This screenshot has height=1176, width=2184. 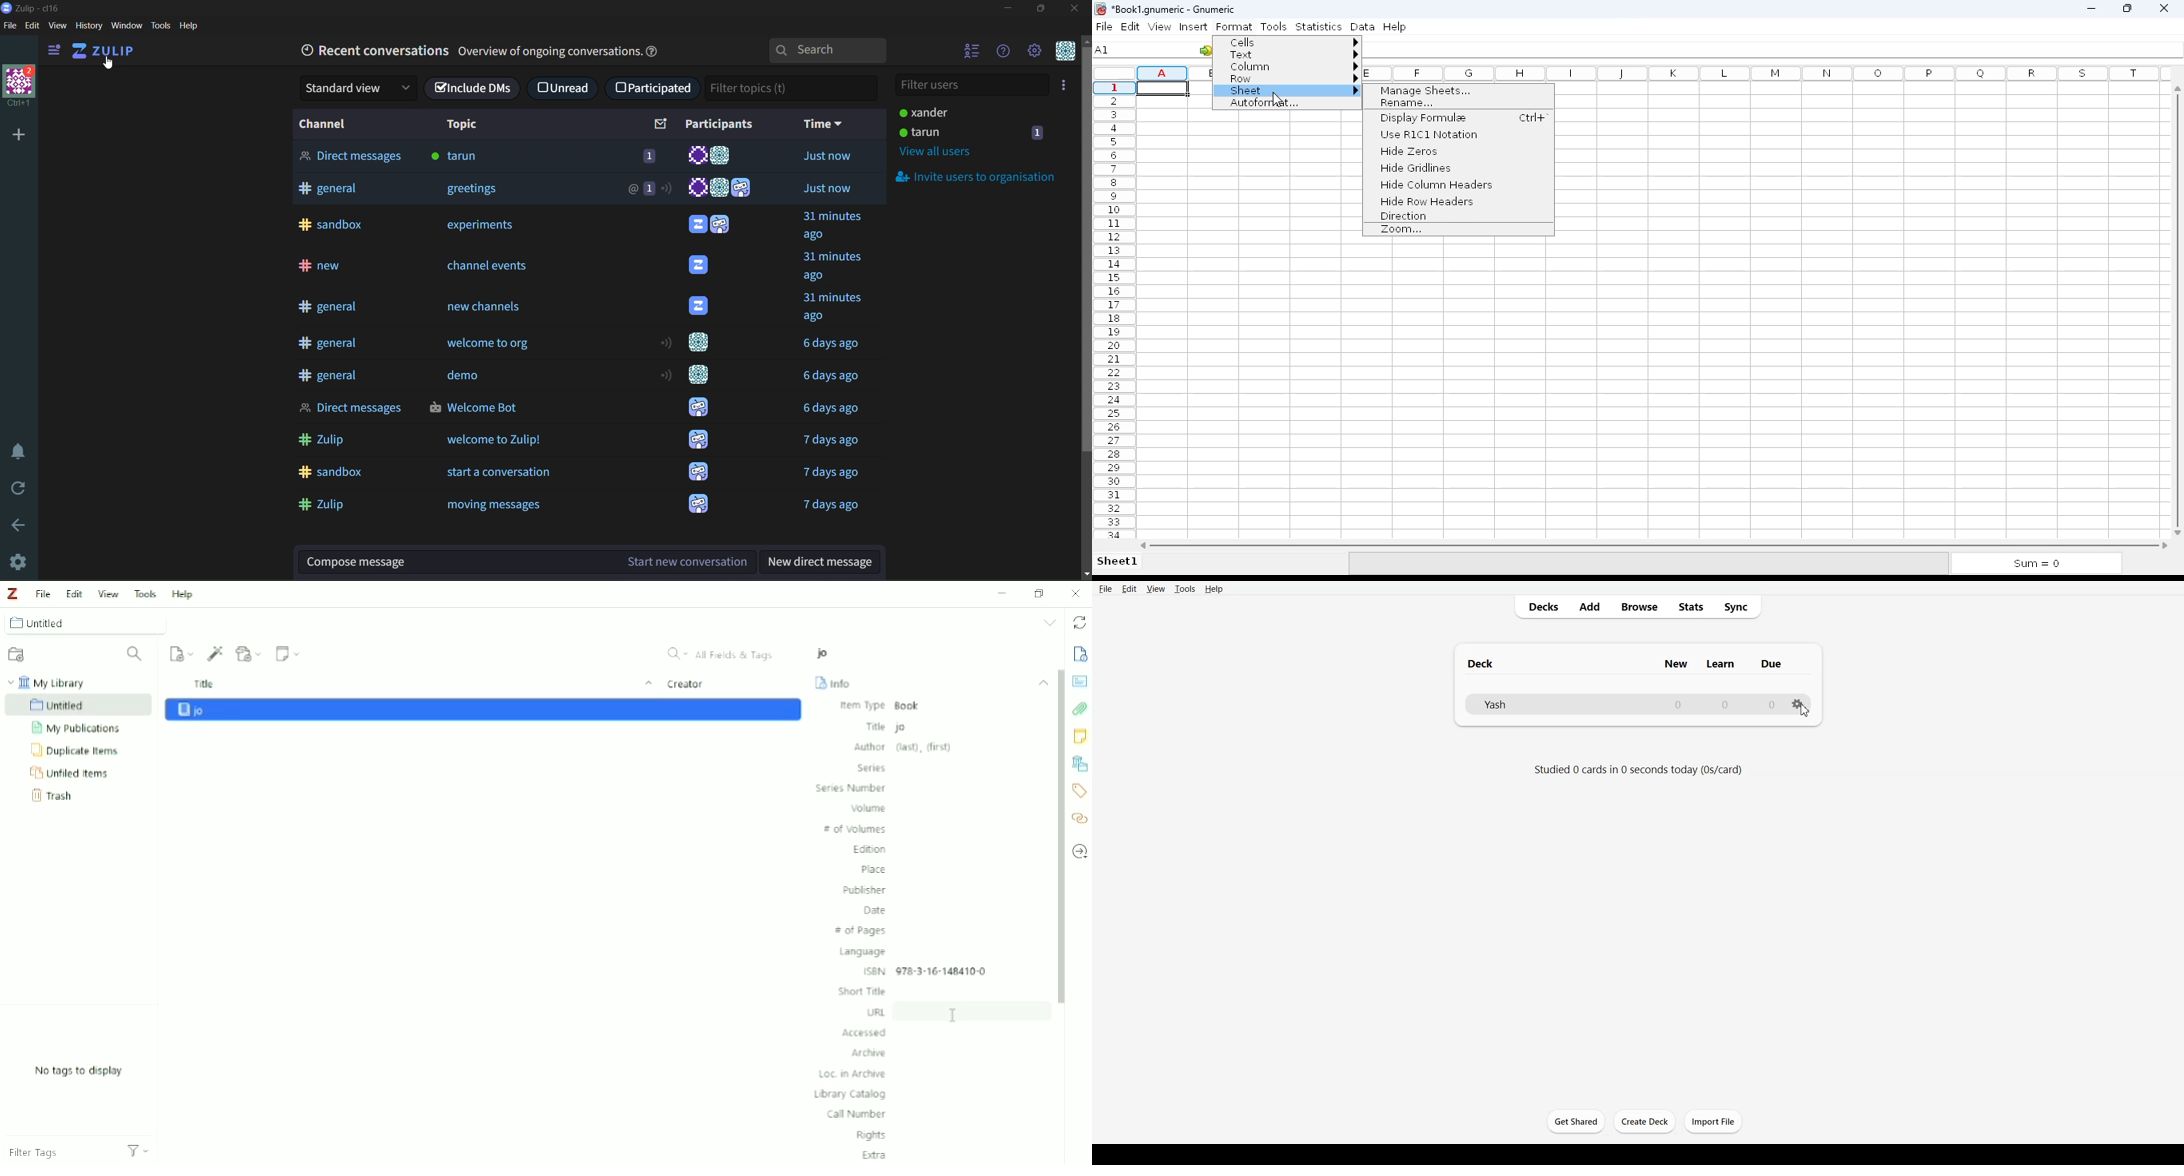 I want to click on invite users to organisation, so click(x=1067, y=85).